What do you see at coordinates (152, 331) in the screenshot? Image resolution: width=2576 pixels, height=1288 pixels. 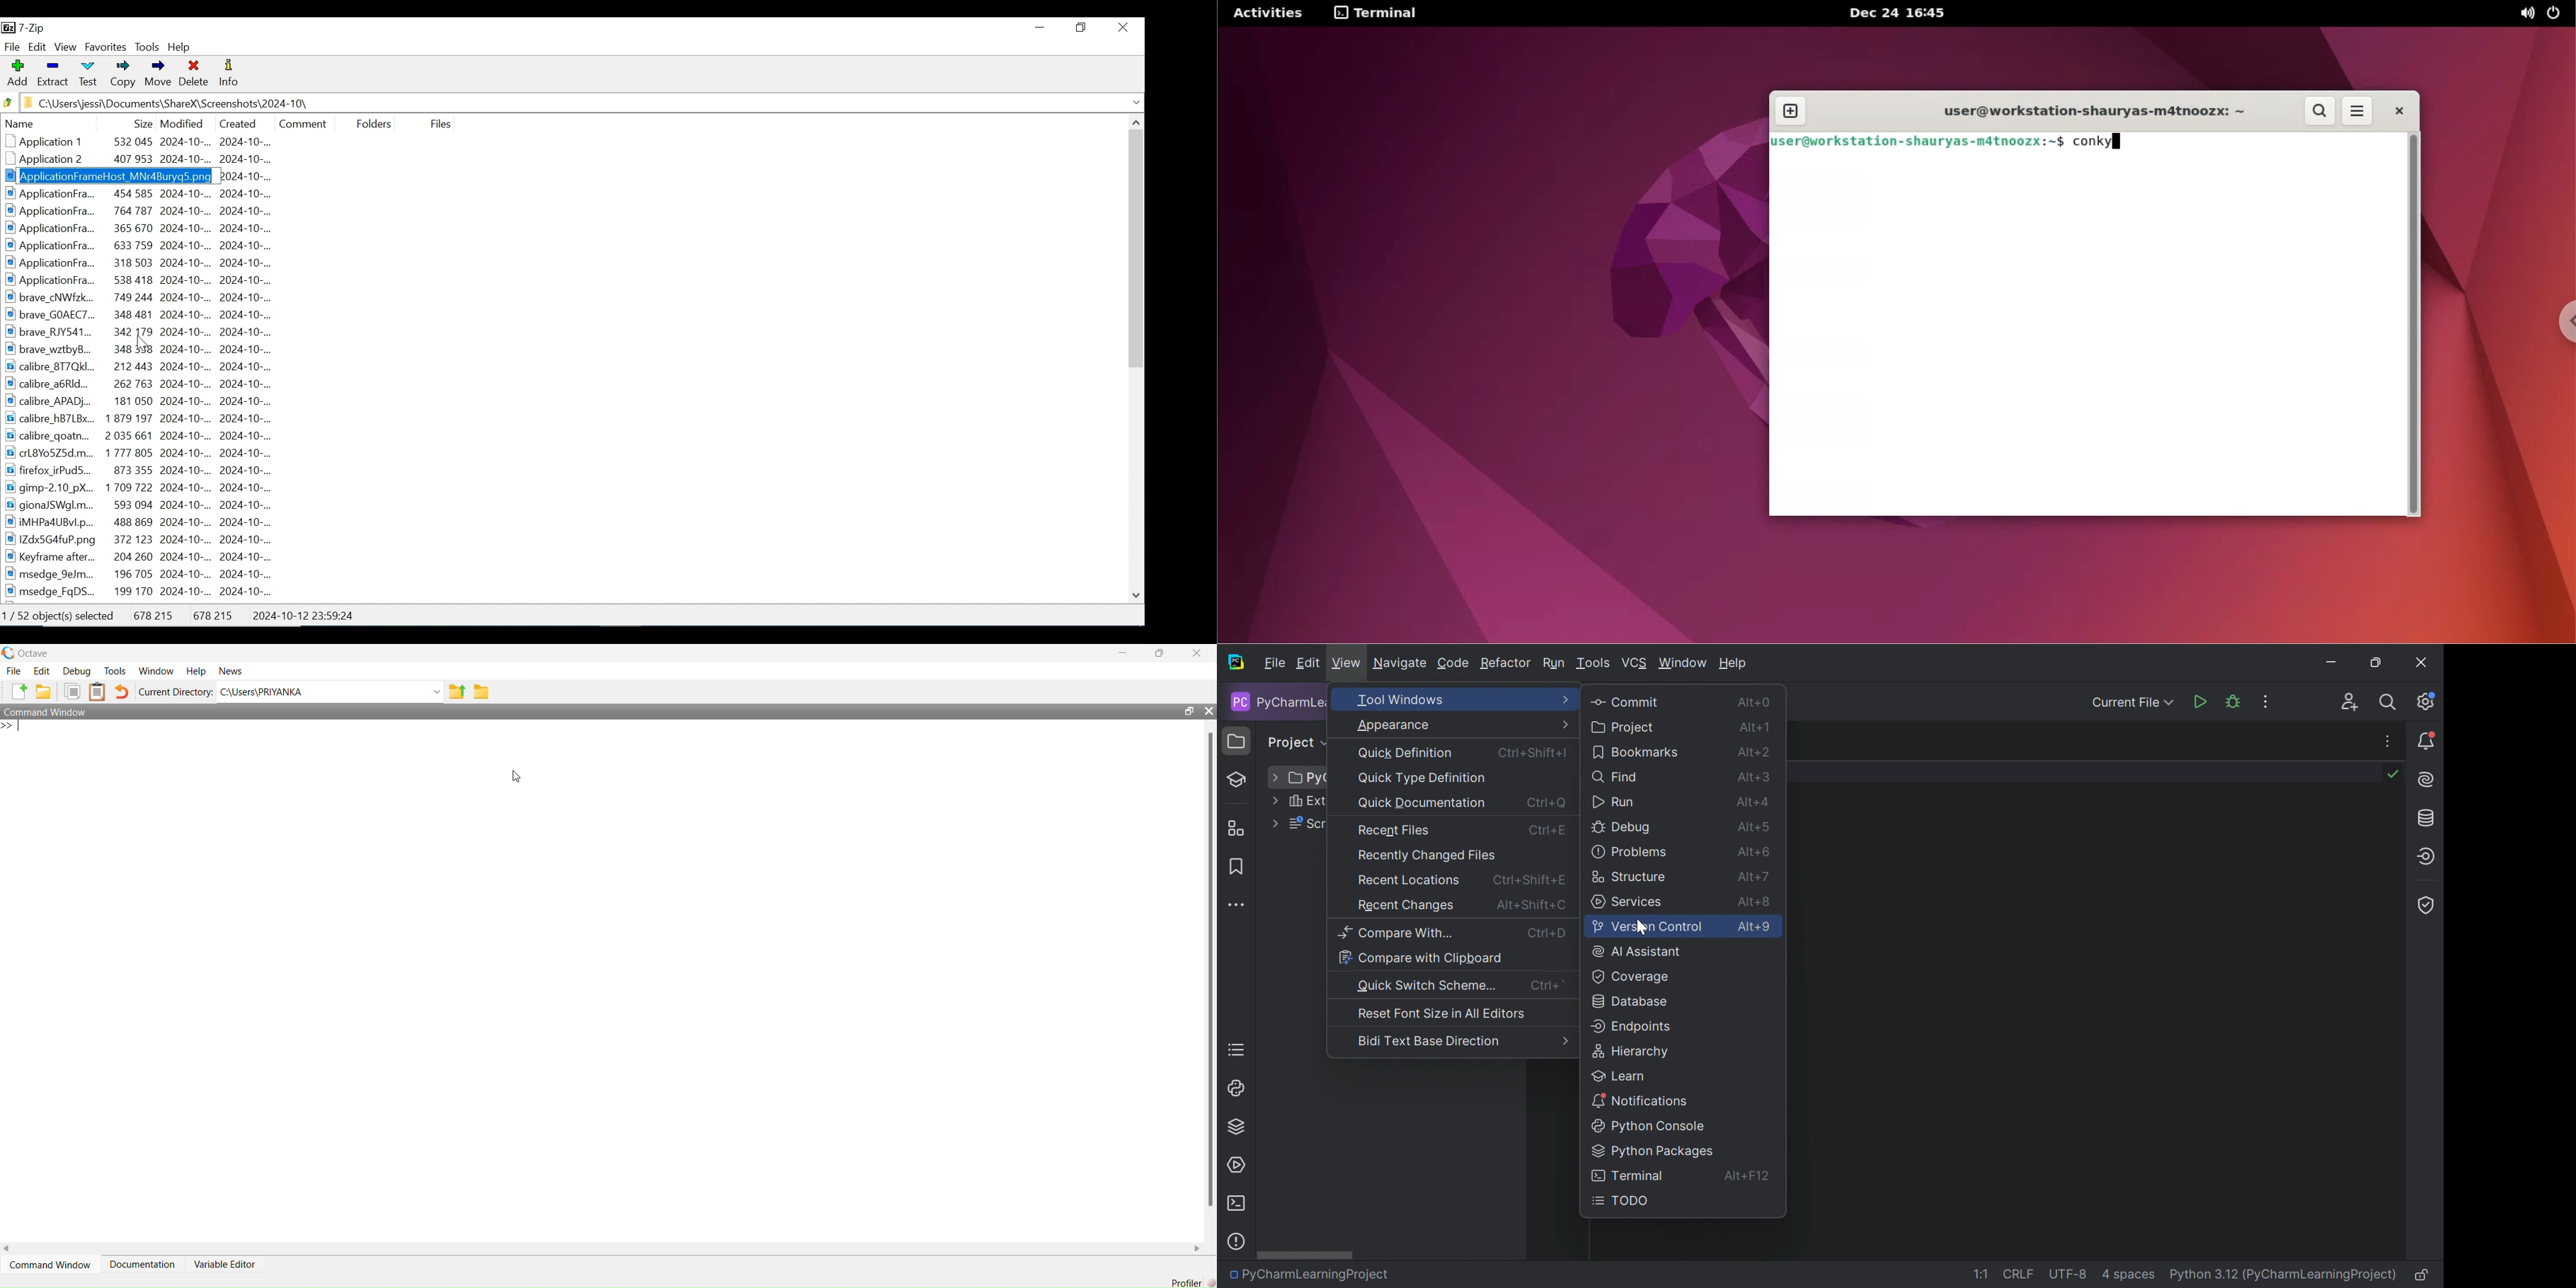 I see `brave RJY541... 342 179 2024-10-... 2024-10-...` at bounding box center [152, 331].